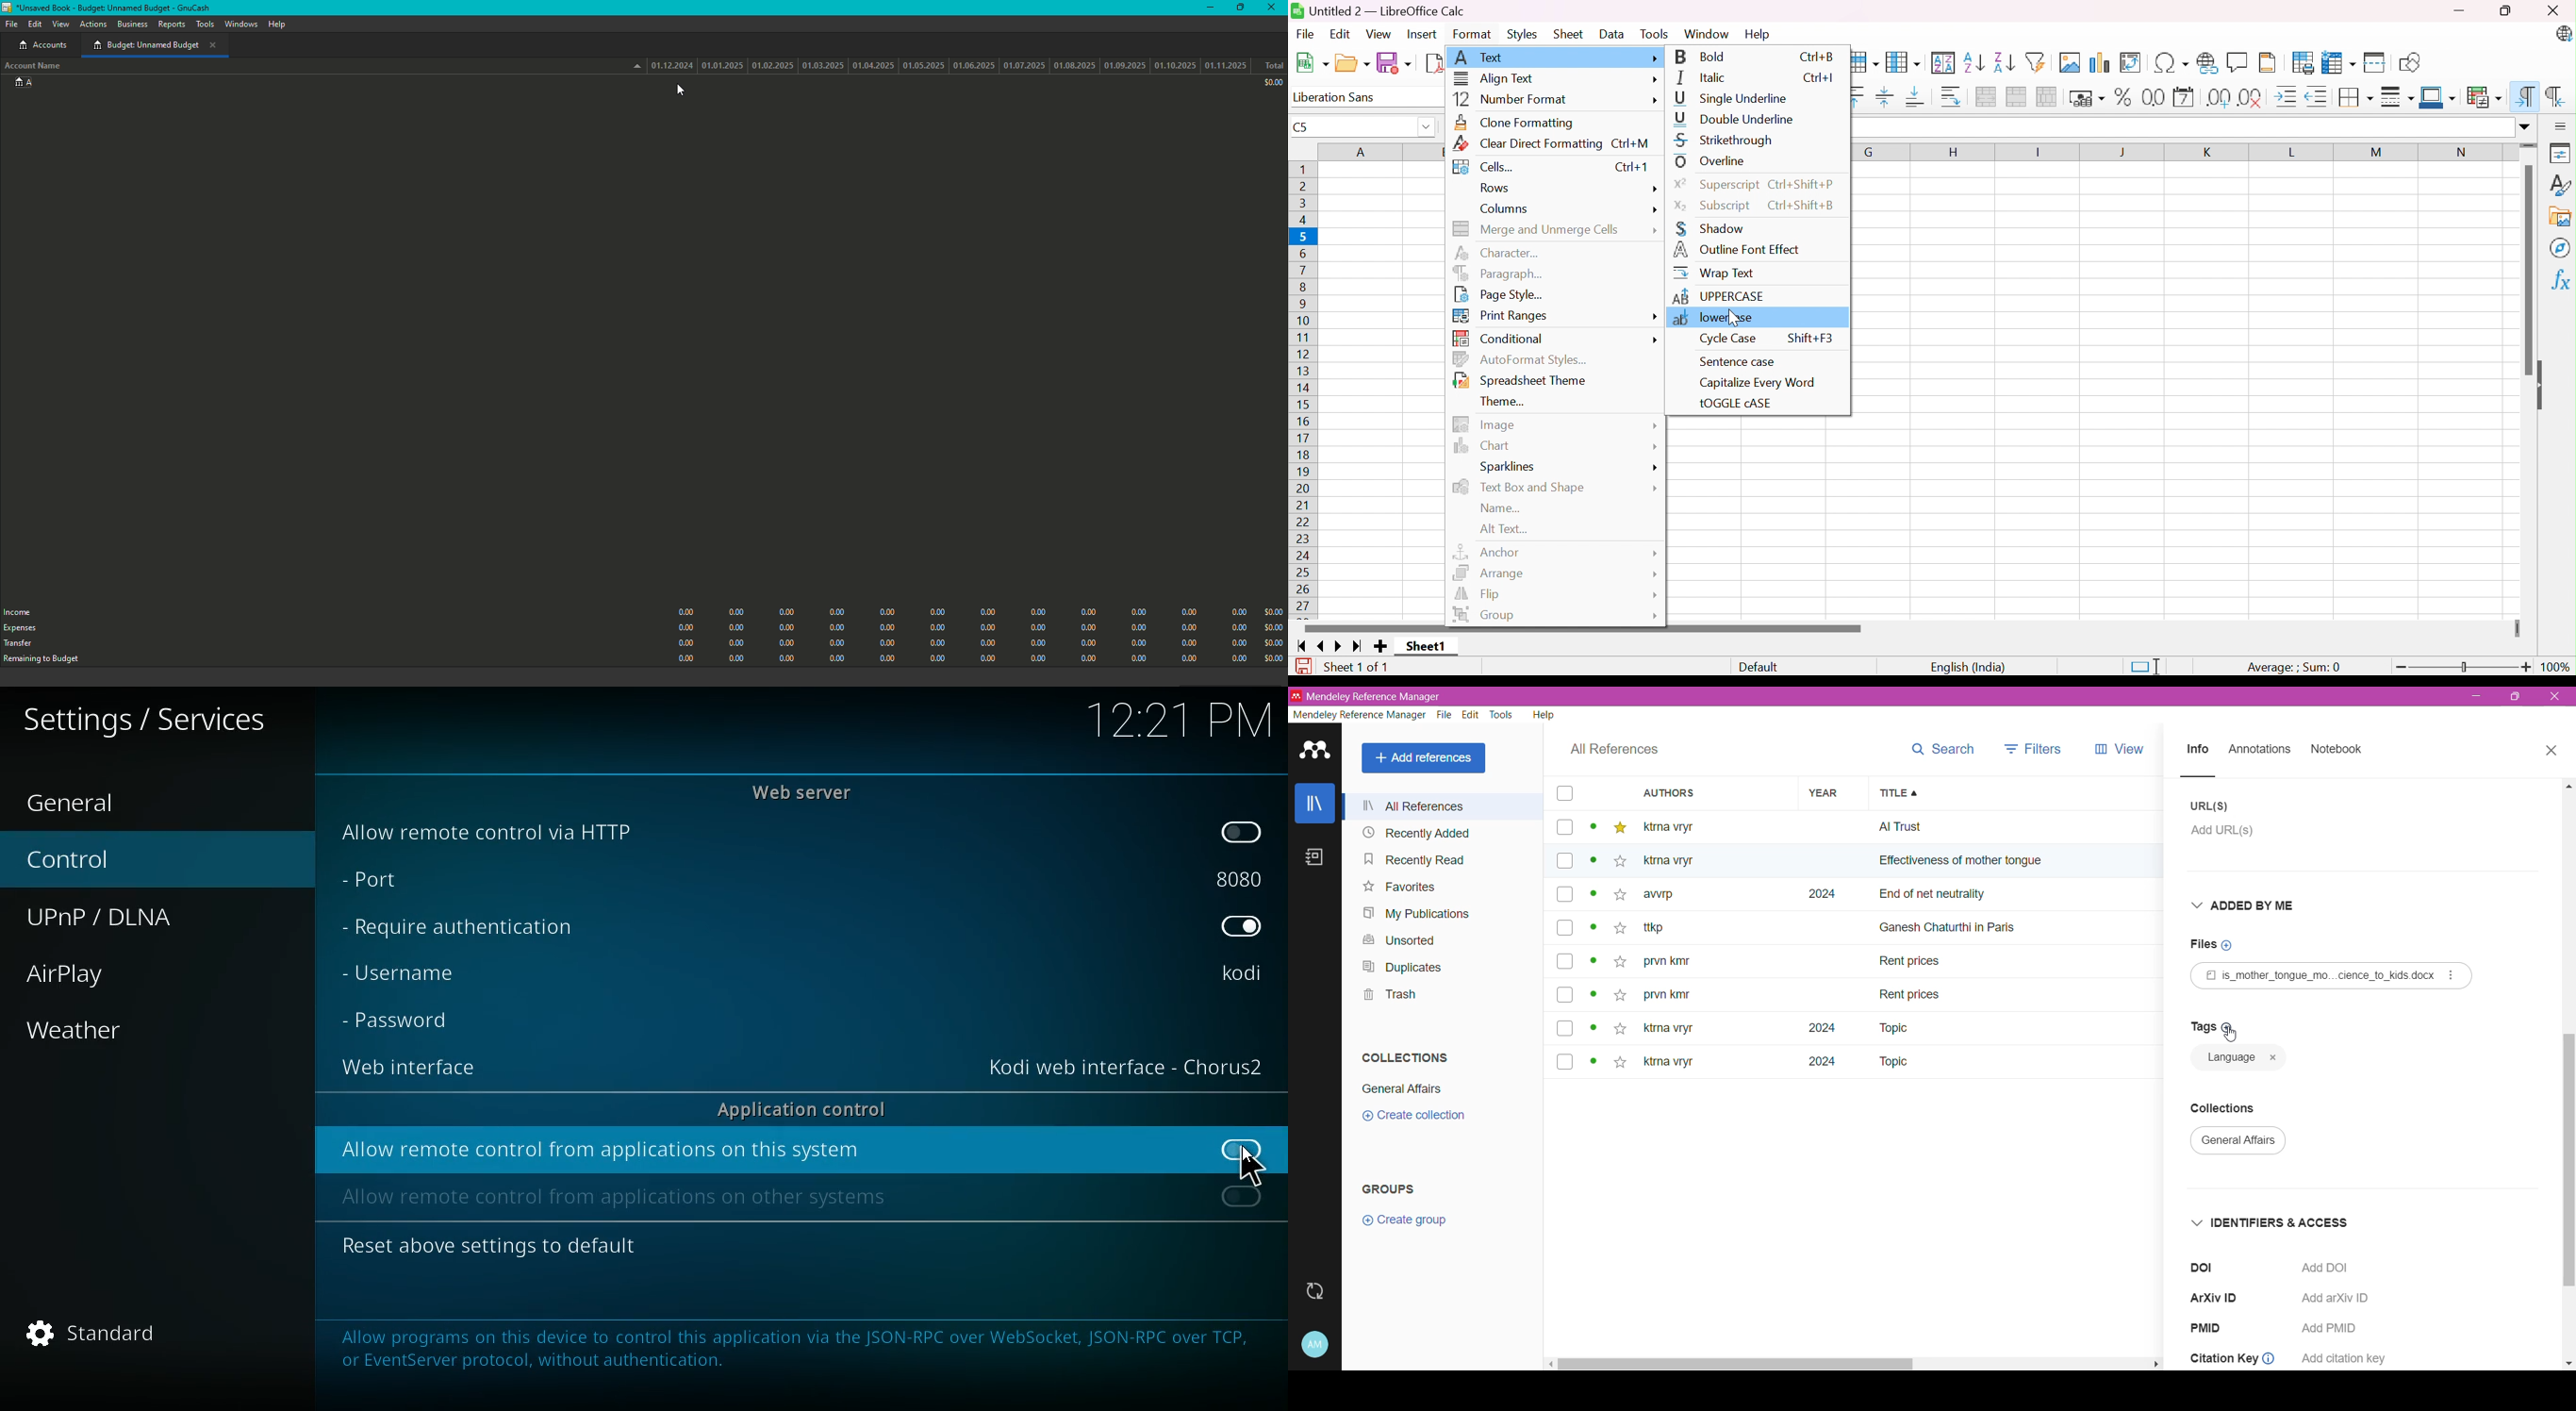  What do you see at coordinates (2356, 99) in the screenshot?
I see `Borders` at bounding box center [2356, 99].